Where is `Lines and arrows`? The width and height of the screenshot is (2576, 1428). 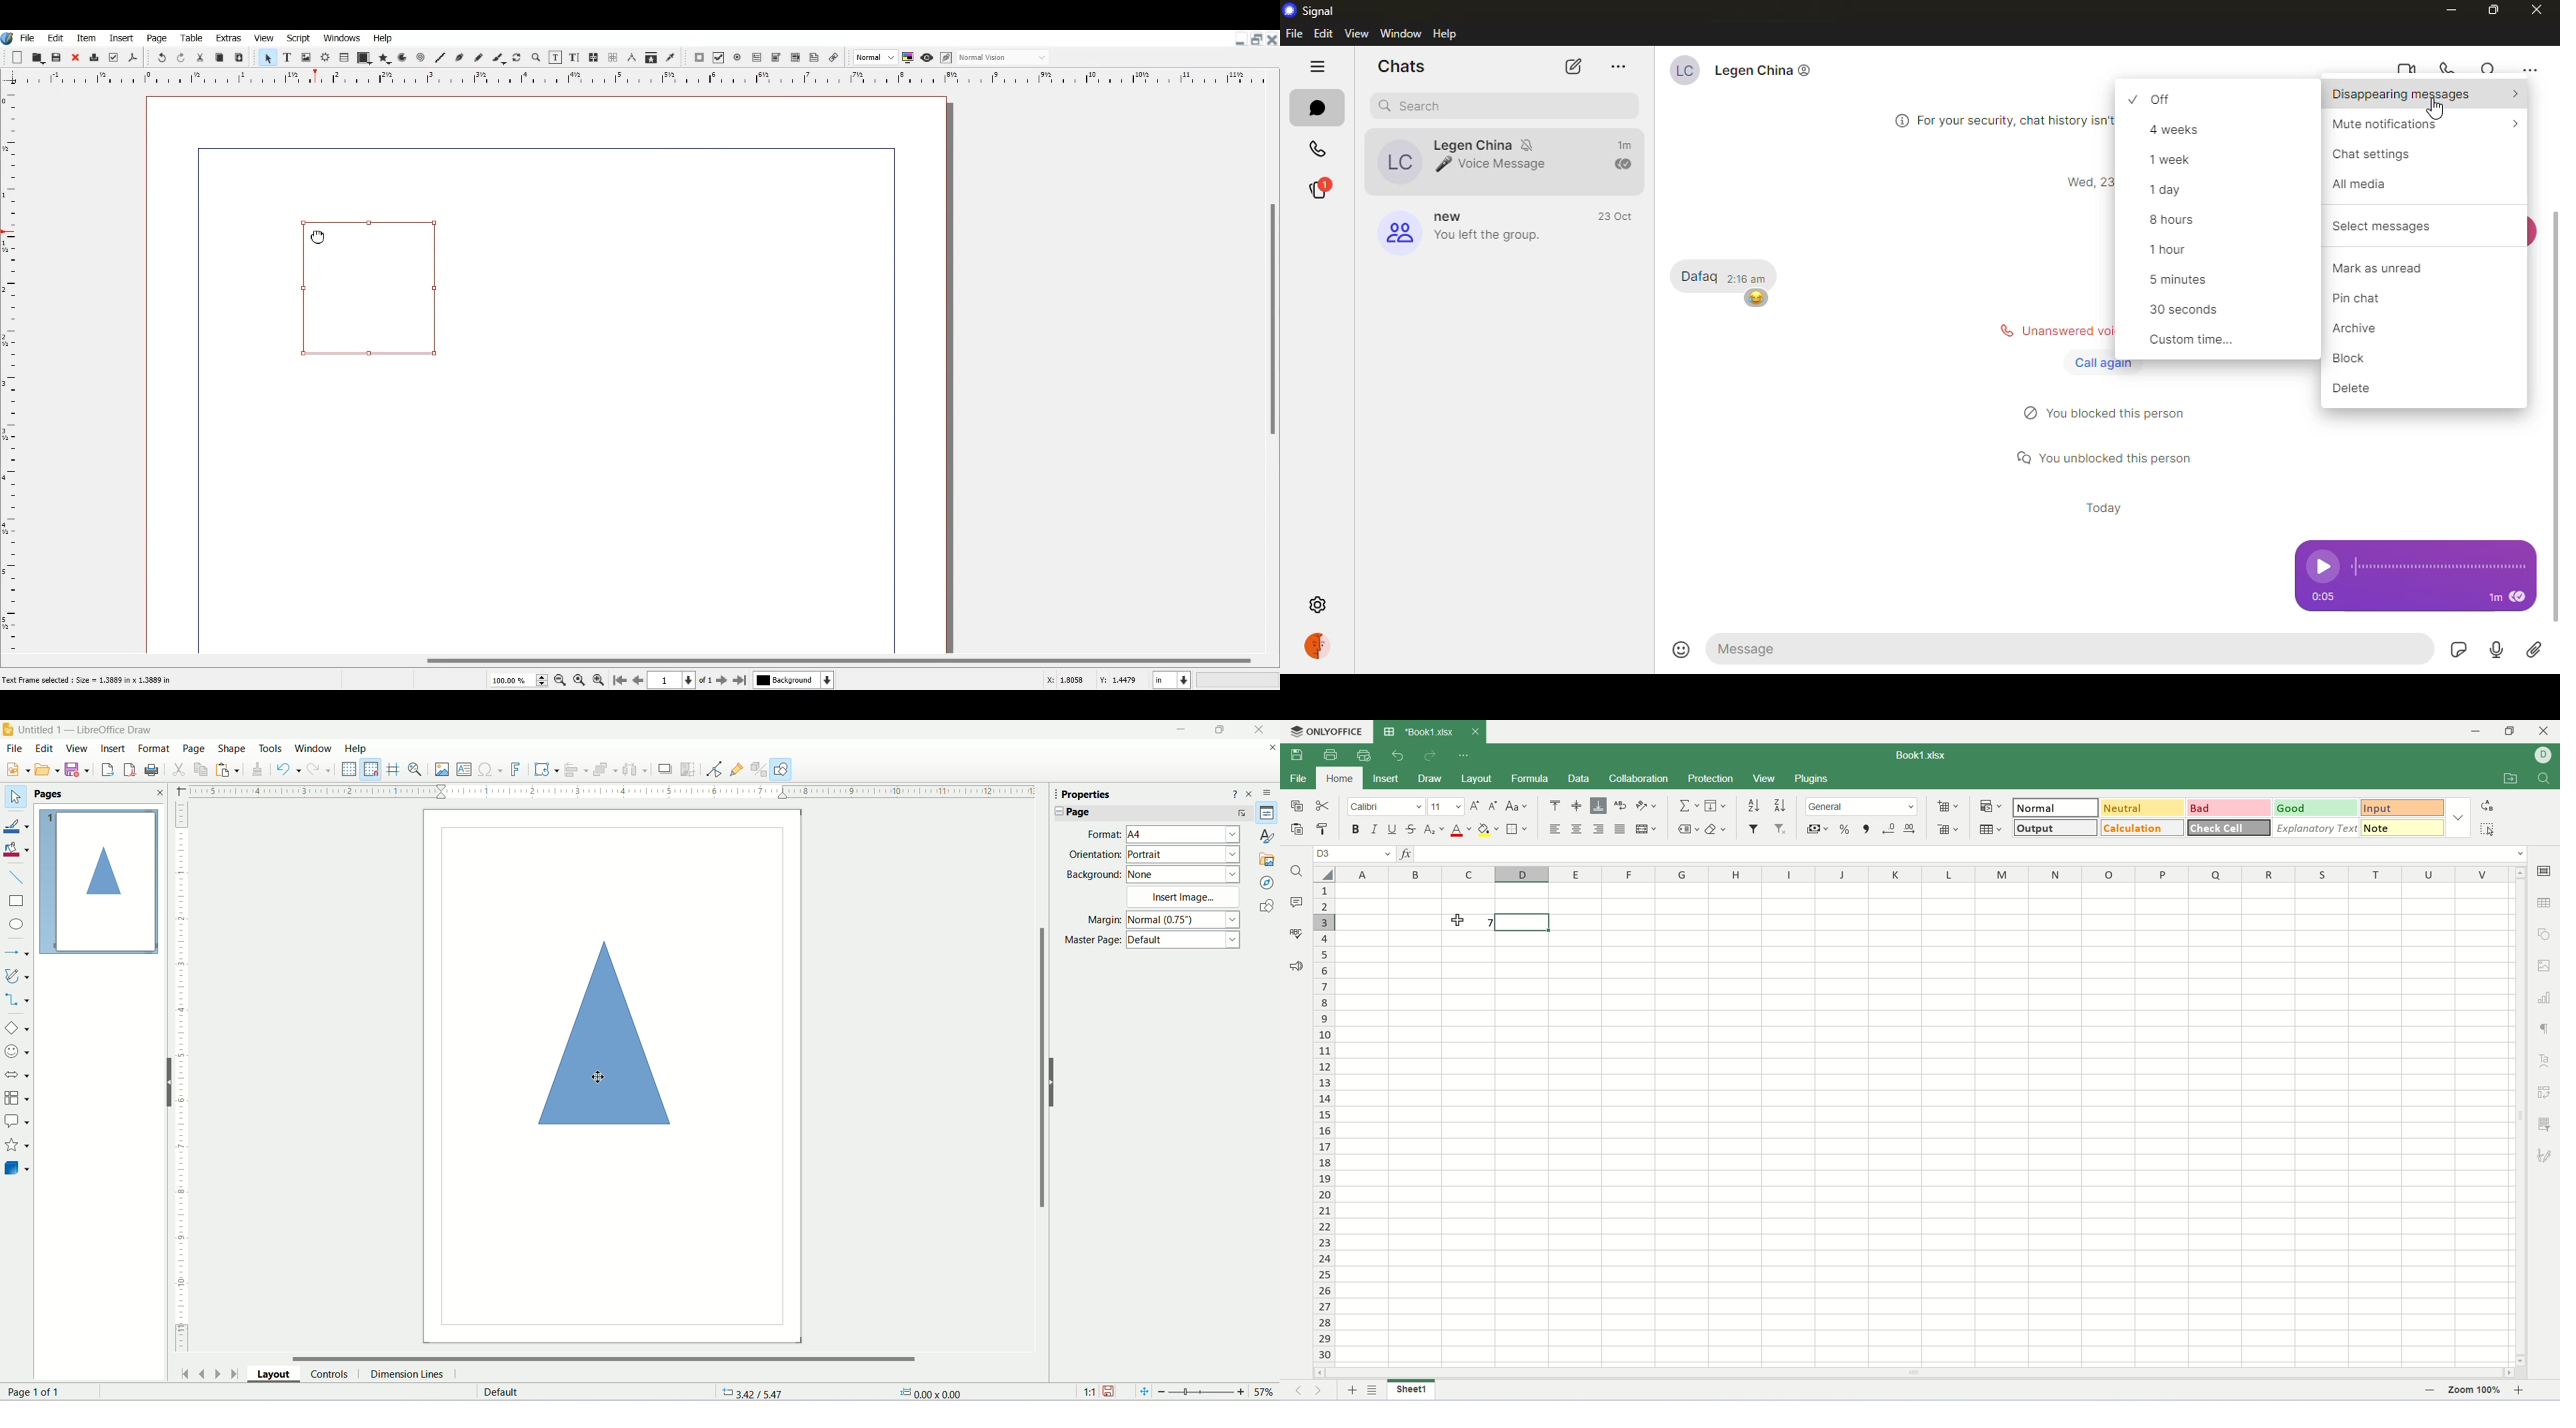 Lines and arrows is located at coordinates (17, 951).